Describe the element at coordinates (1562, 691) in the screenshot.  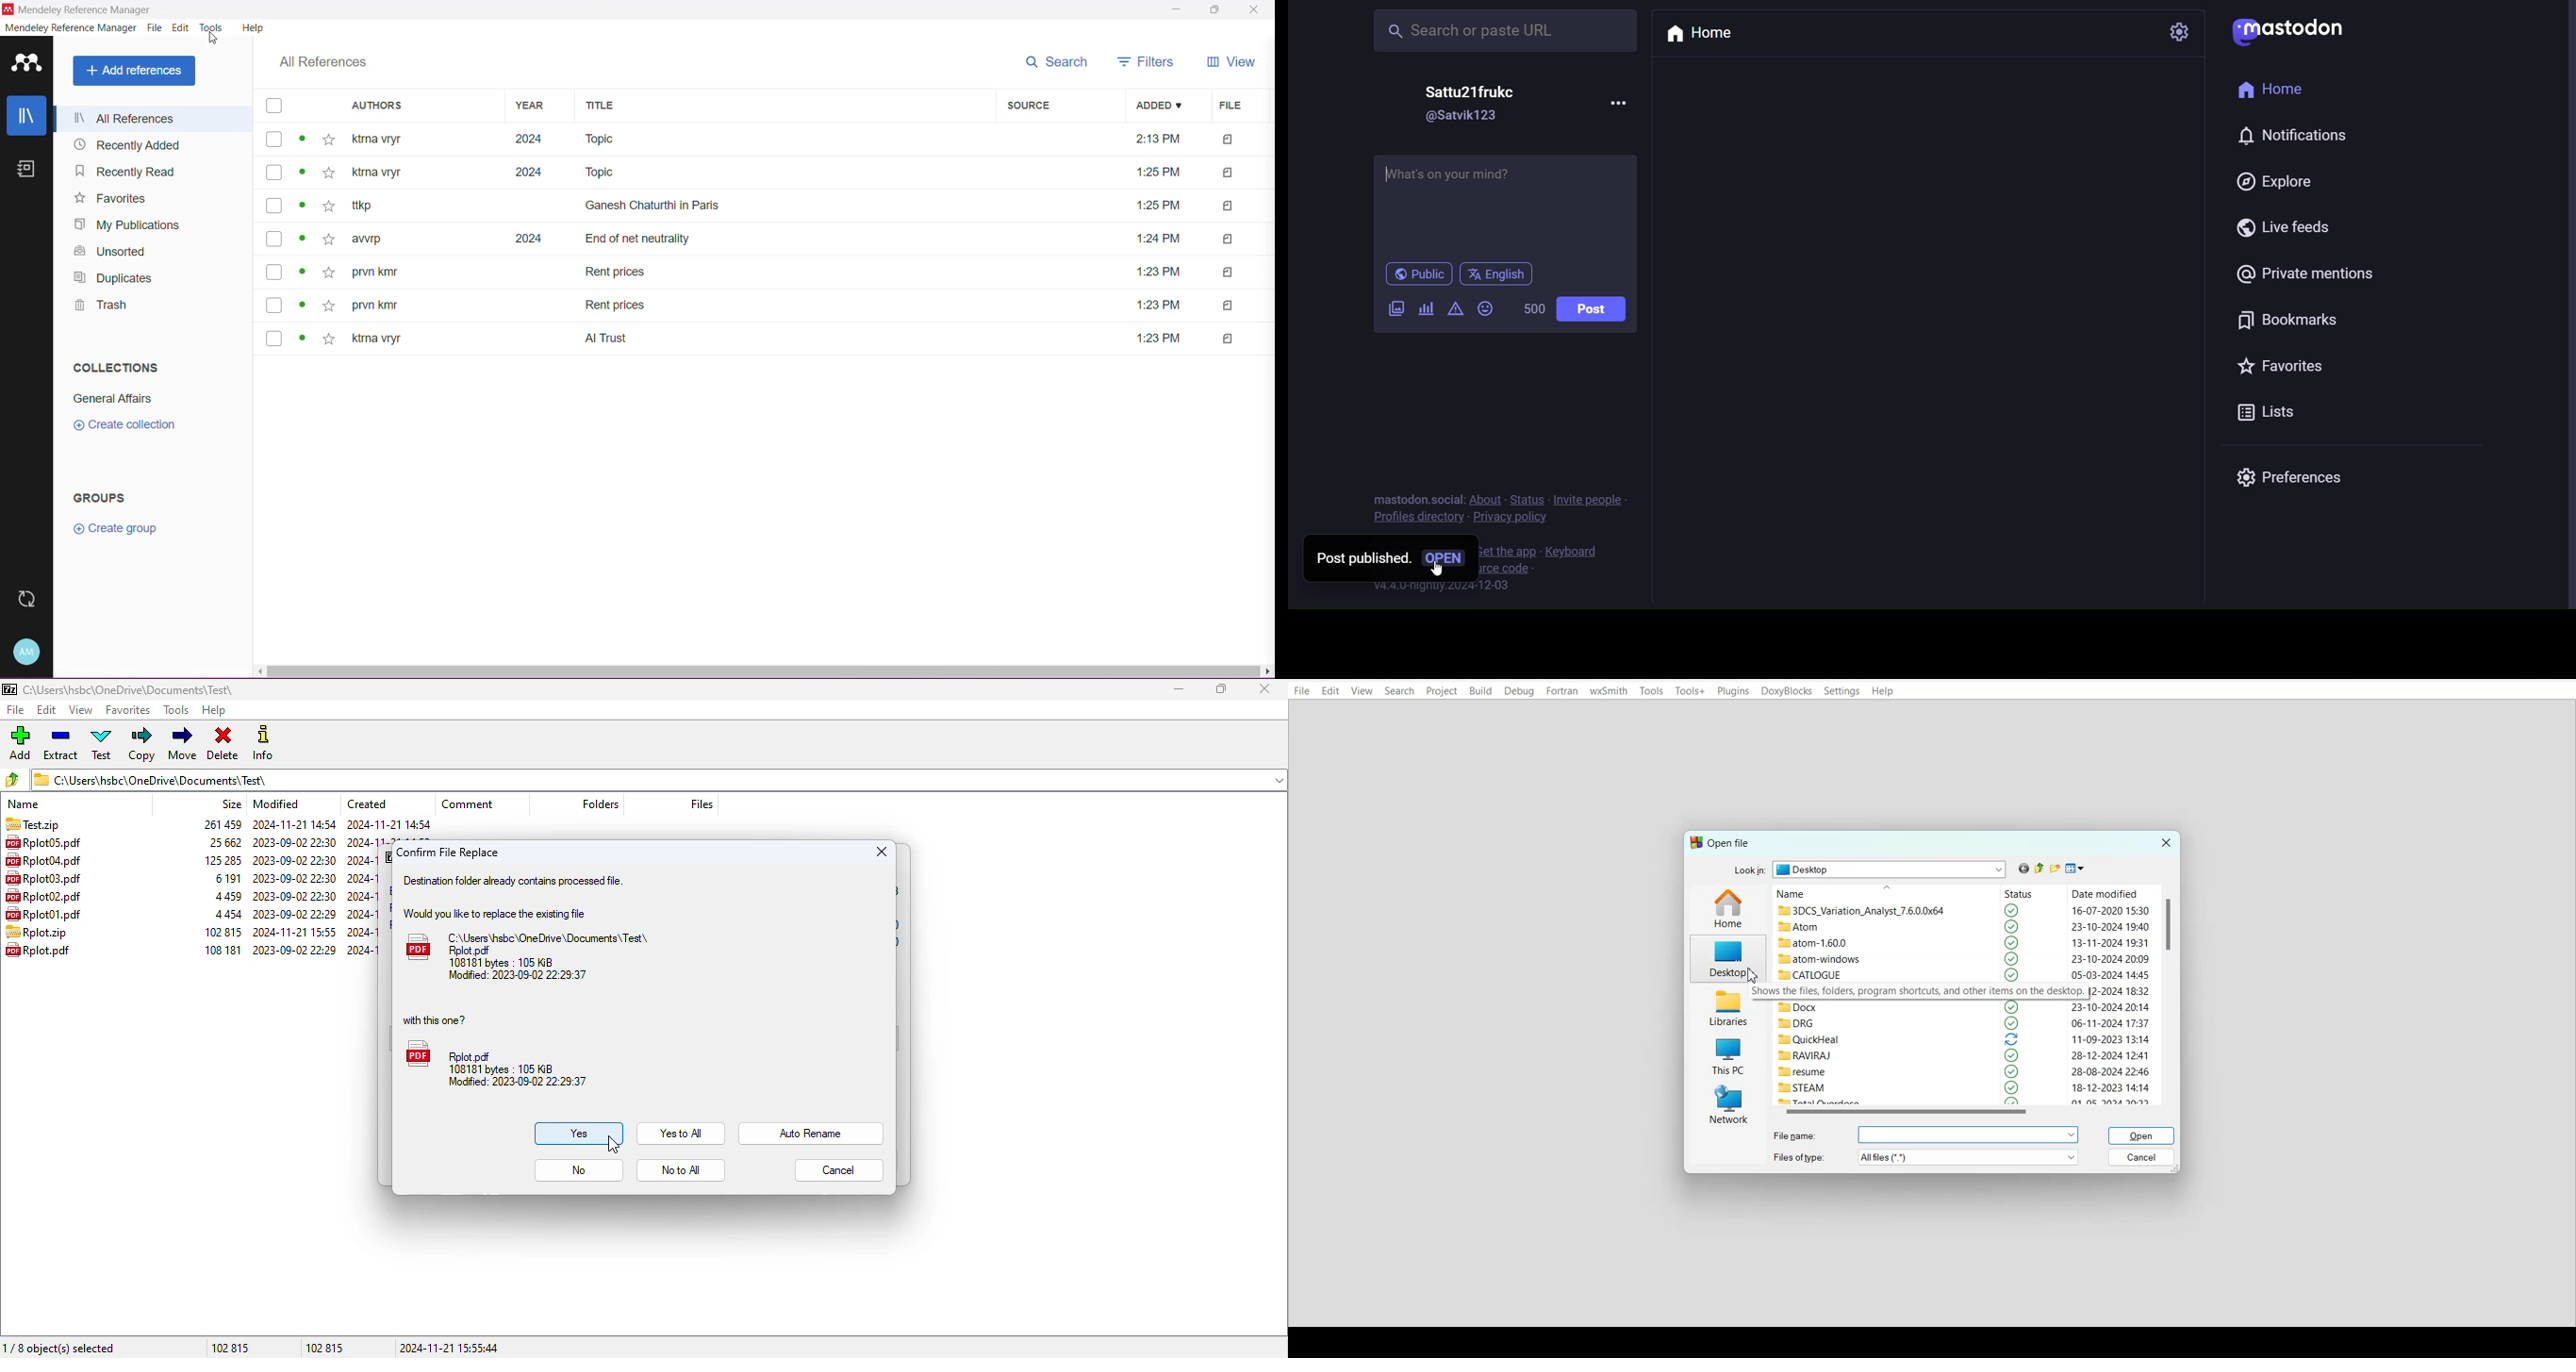
I see `Fortran` at that location.